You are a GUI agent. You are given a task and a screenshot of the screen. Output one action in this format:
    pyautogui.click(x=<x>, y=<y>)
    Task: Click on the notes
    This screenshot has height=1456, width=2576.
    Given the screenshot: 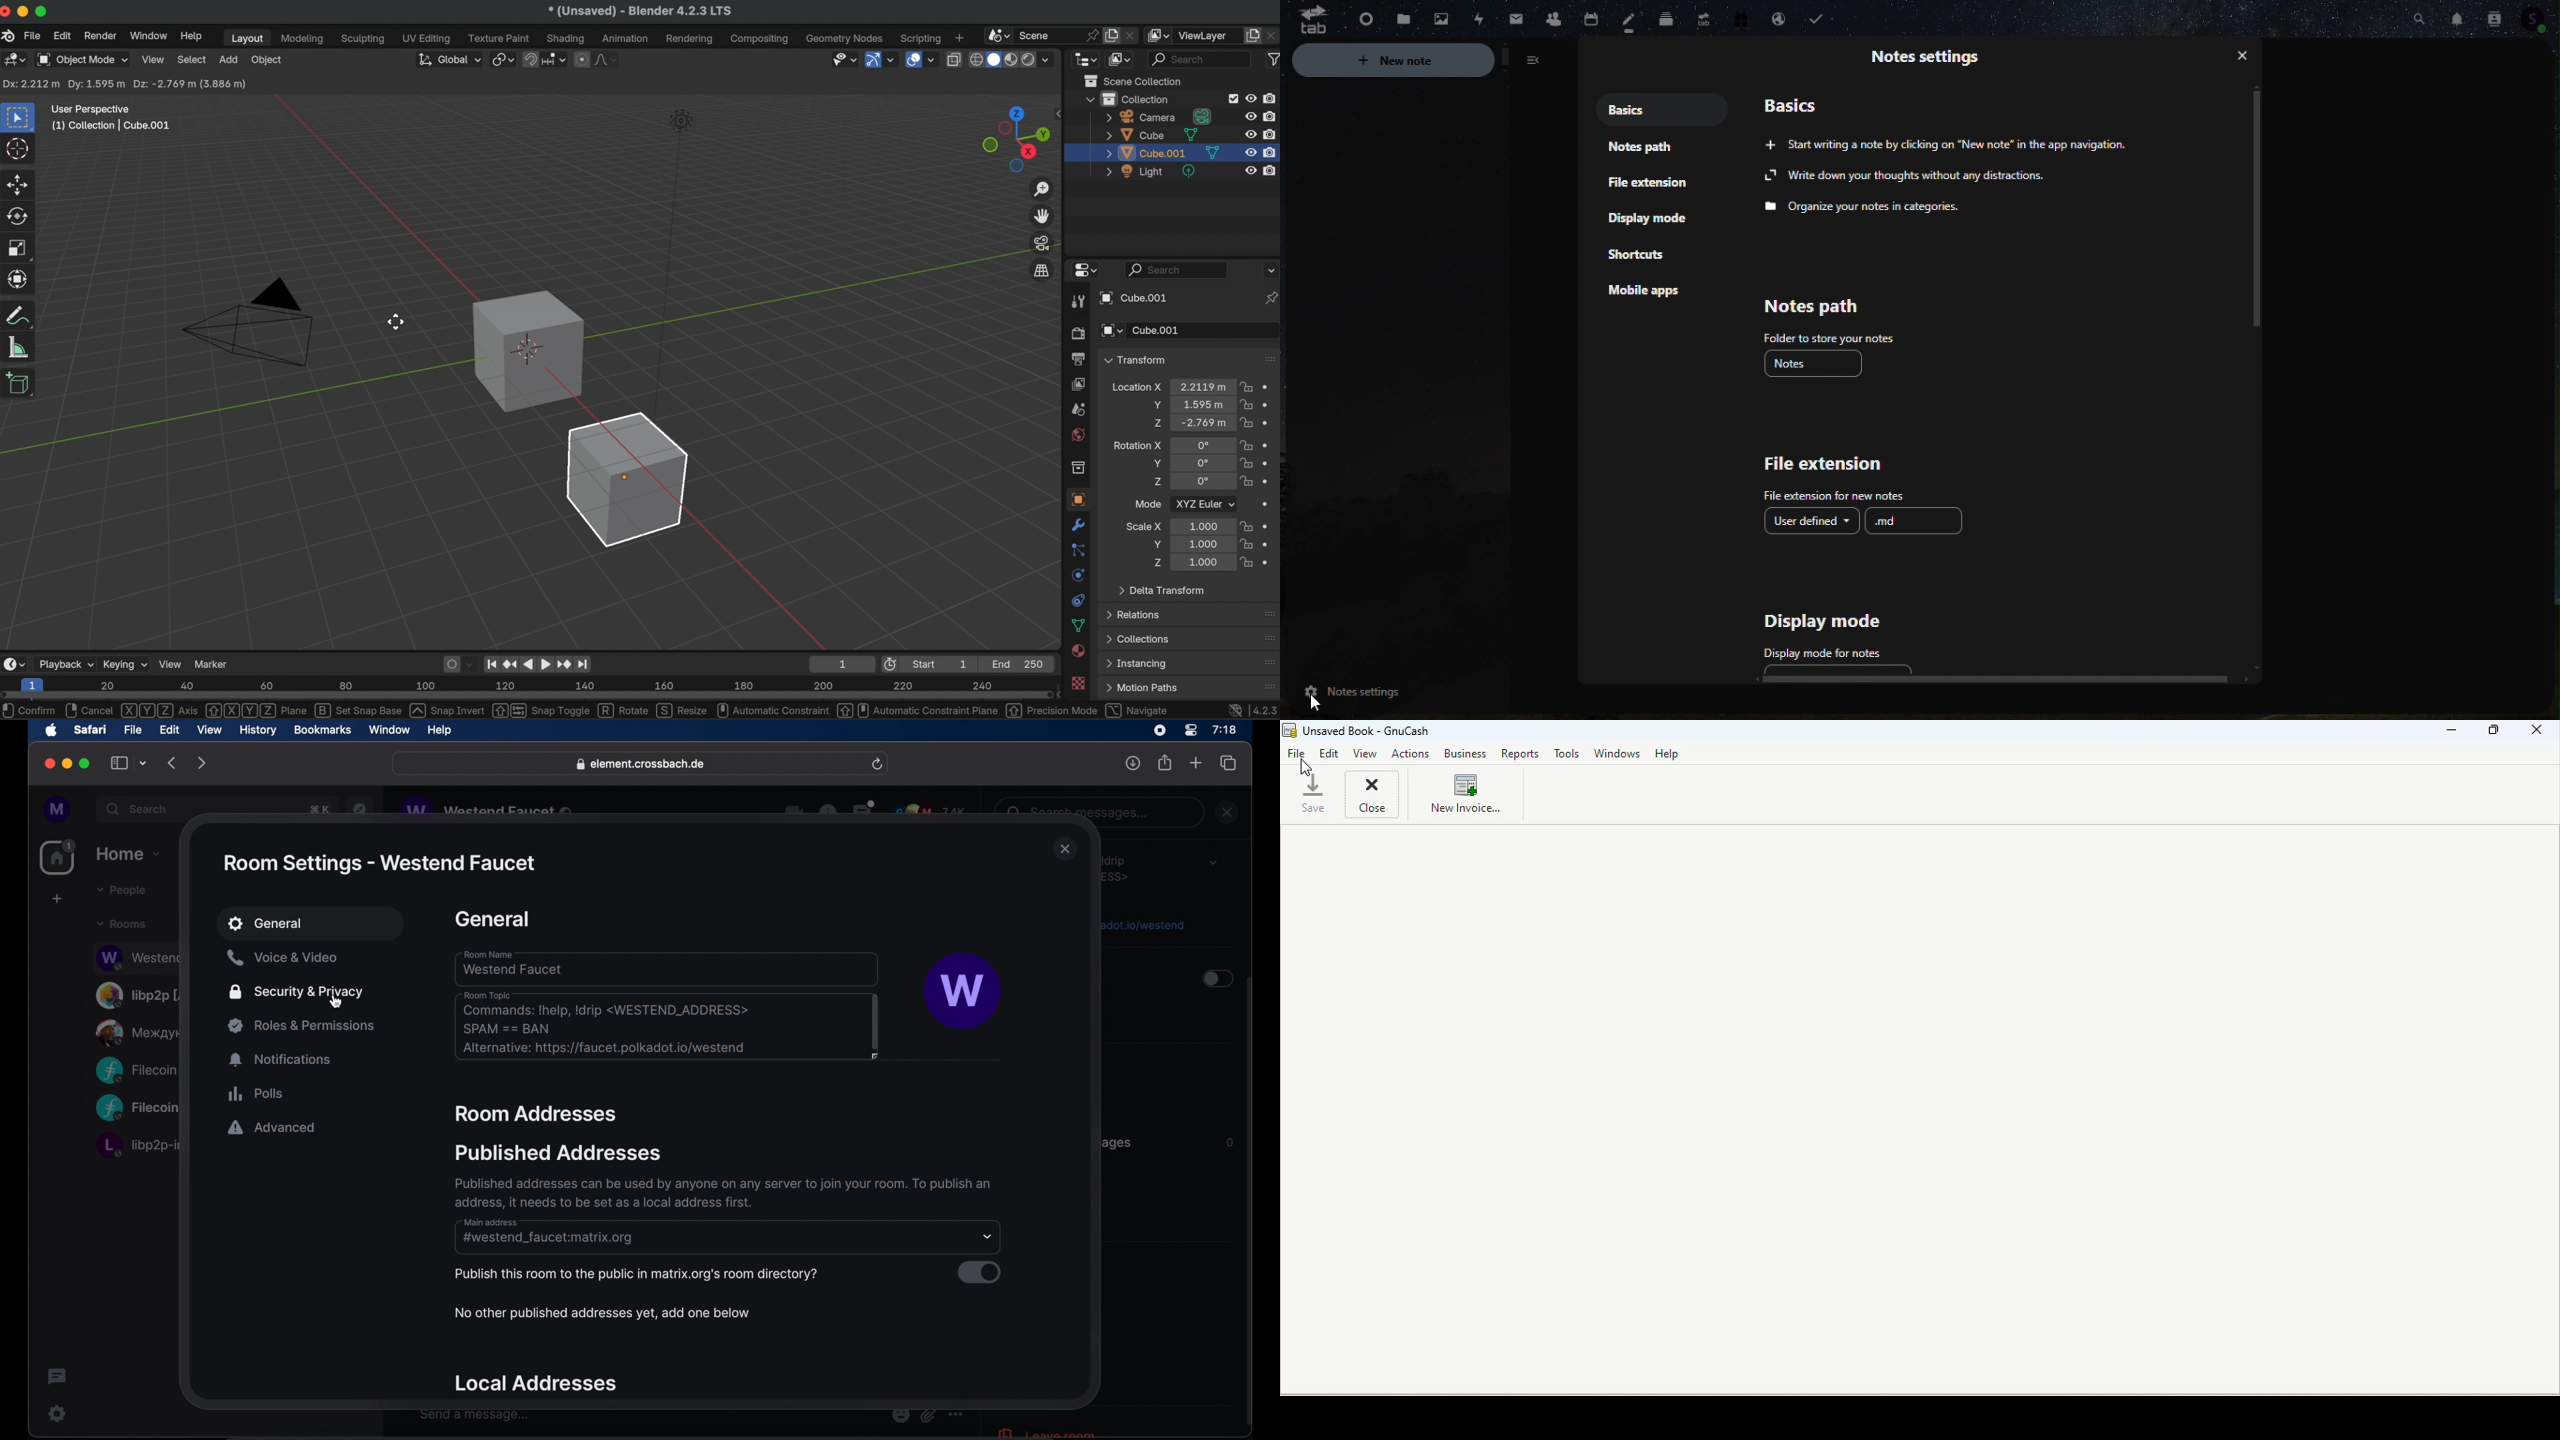 What is the action you would take?
    pyautogui.click(x=1816, y=366)
    